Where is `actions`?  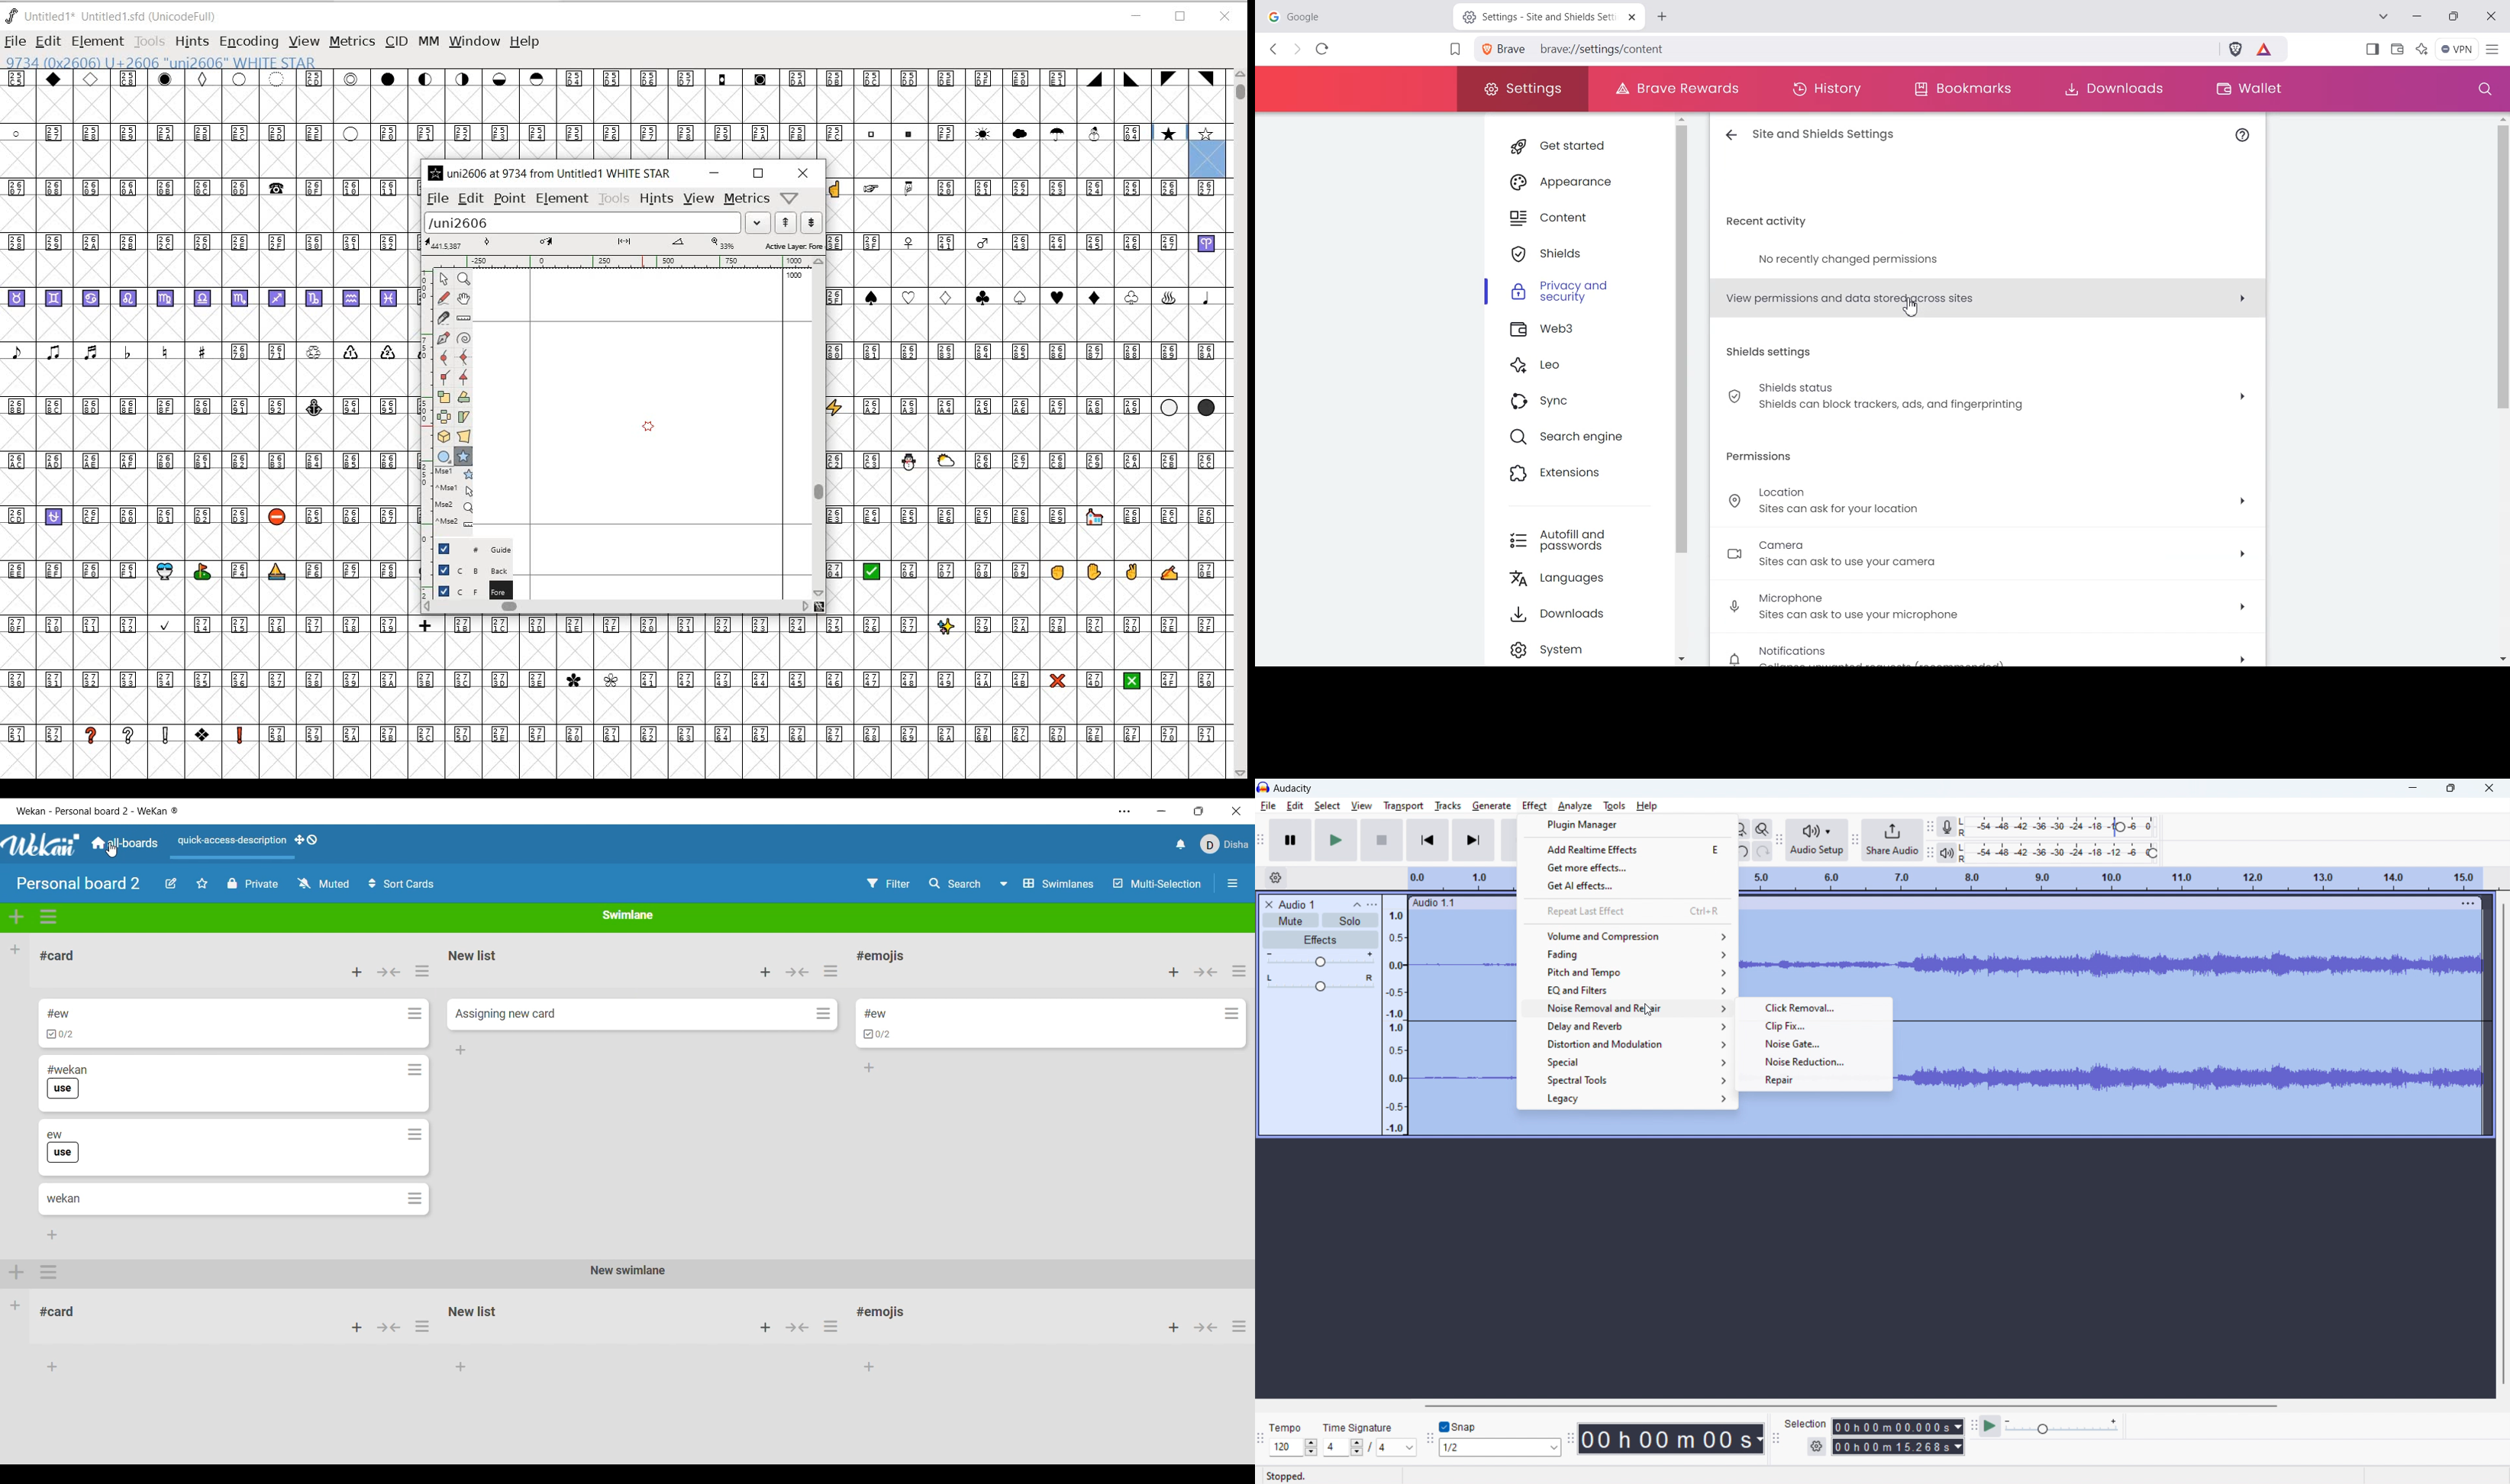 actions is located at coordinates (1236, 1327).